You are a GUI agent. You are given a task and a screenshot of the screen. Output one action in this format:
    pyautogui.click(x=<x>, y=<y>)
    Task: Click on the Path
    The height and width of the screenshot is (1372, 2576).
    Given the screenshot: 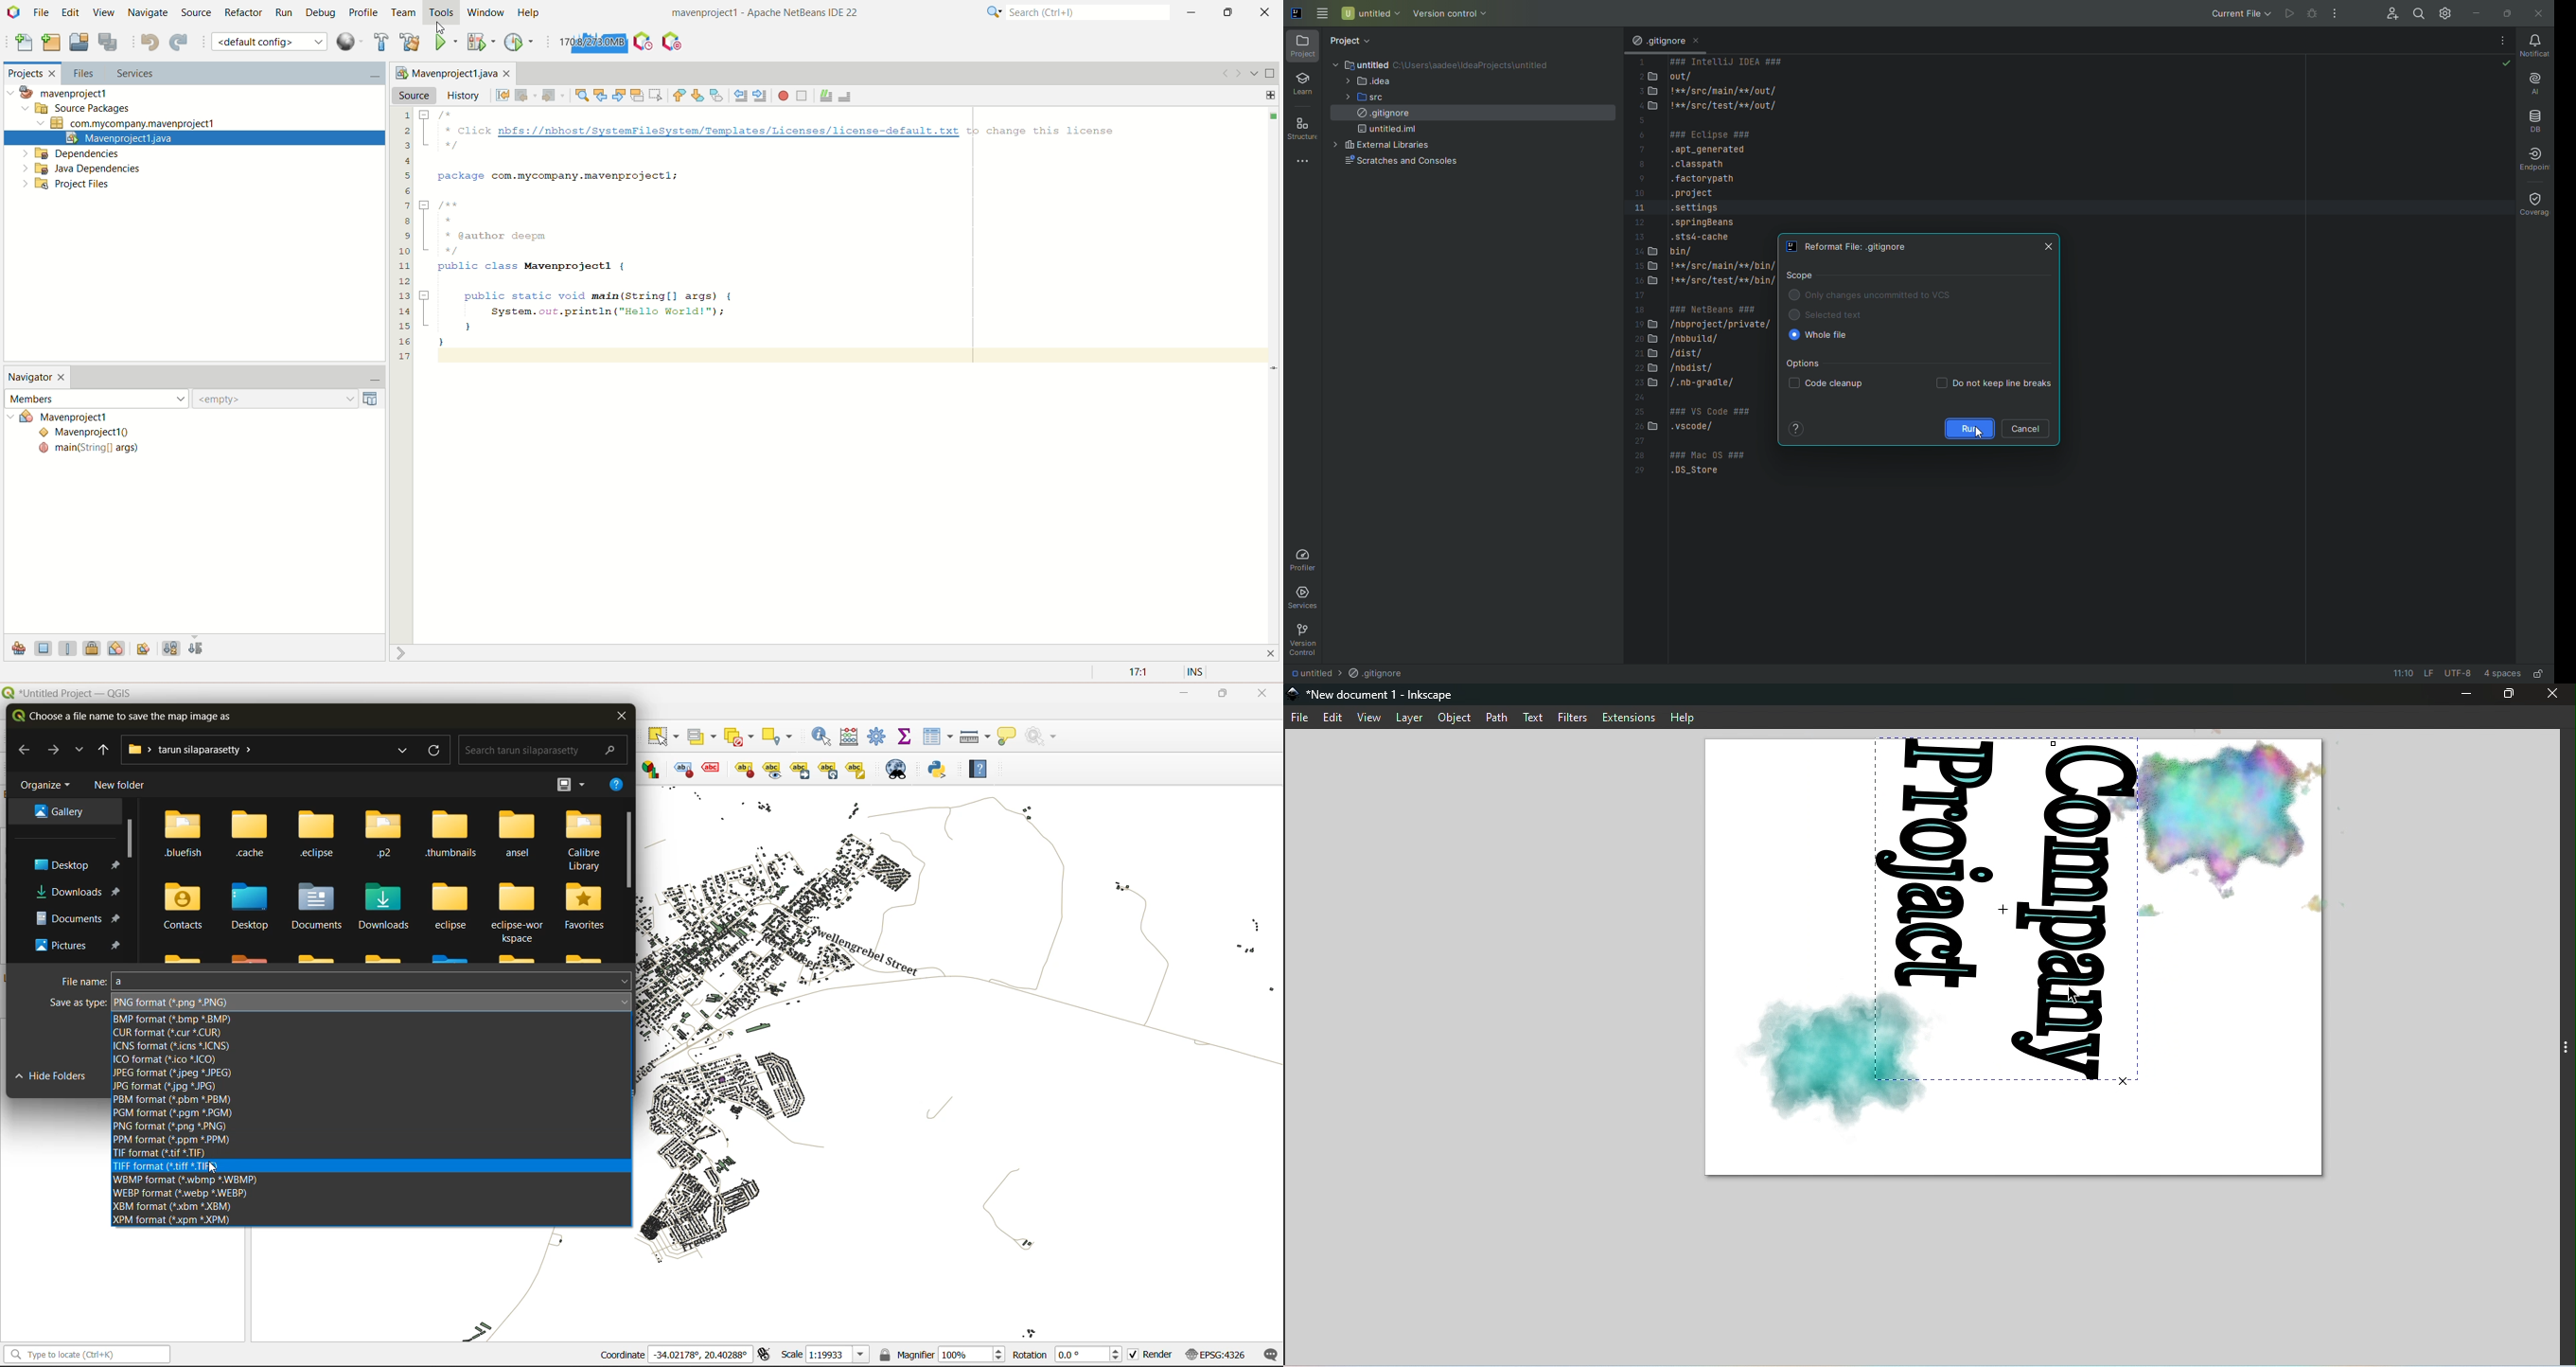 What is the action you would take?
    pyautogui.click(x=1496, y=717)
    